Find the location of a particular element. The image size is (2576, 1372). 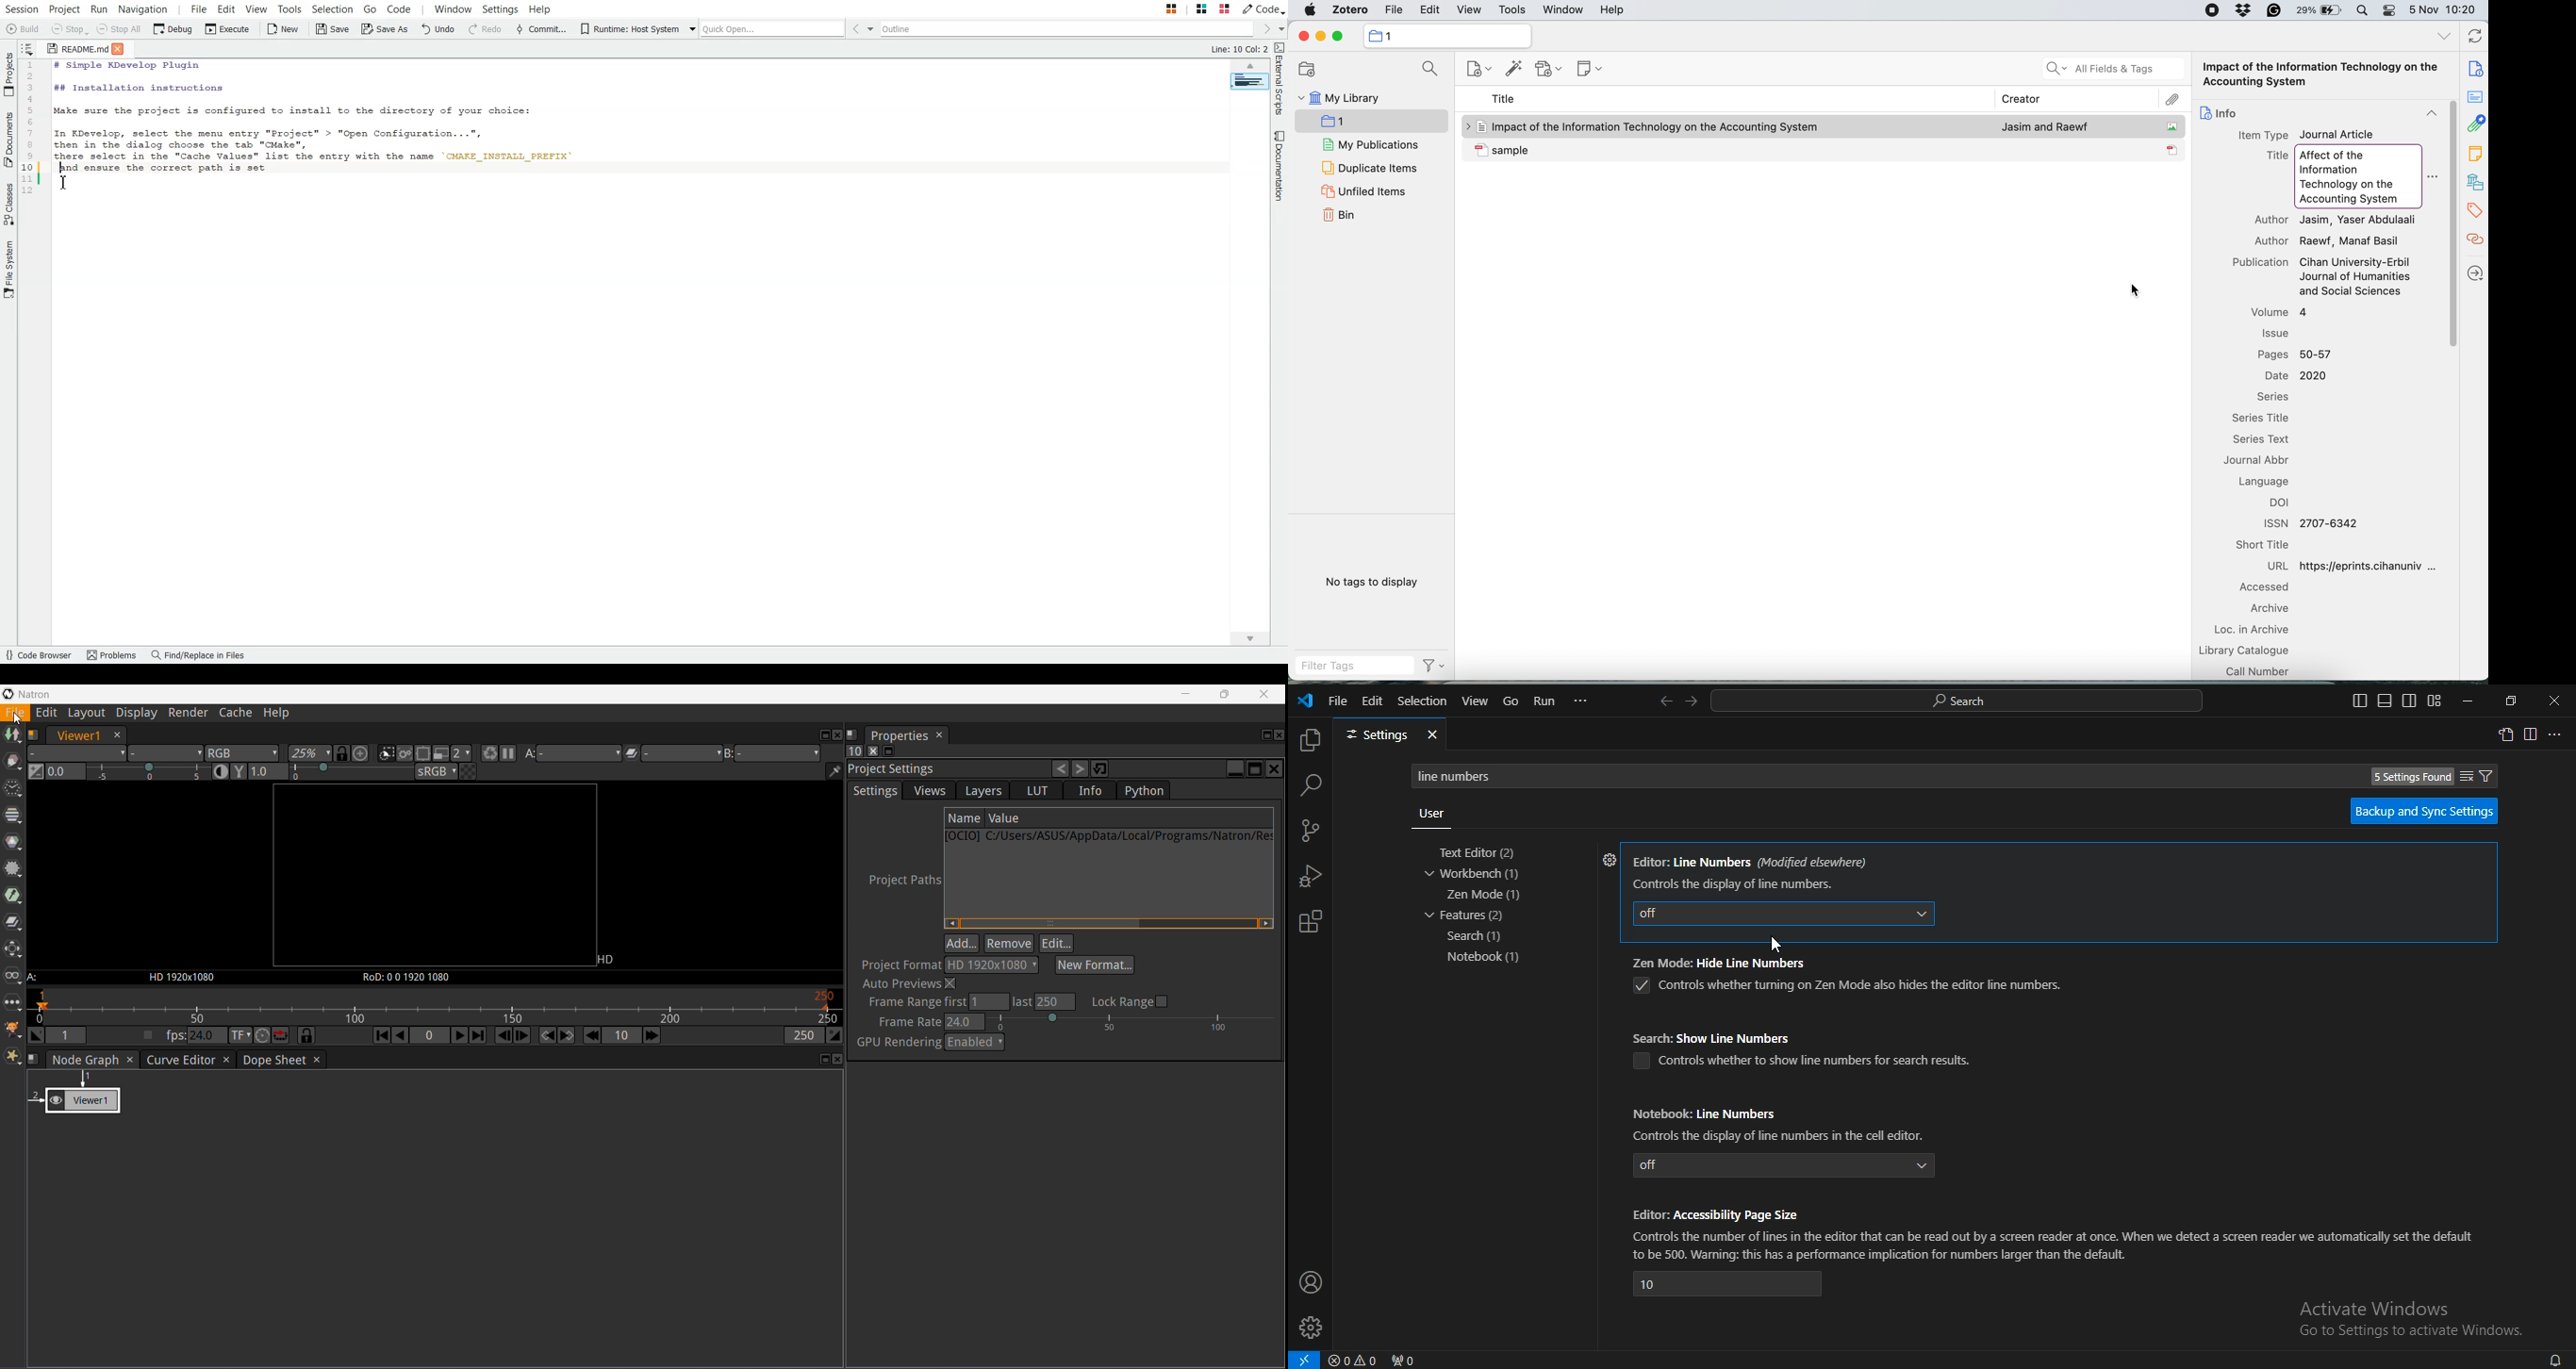

notebook is located at coordinates (1489, 957).